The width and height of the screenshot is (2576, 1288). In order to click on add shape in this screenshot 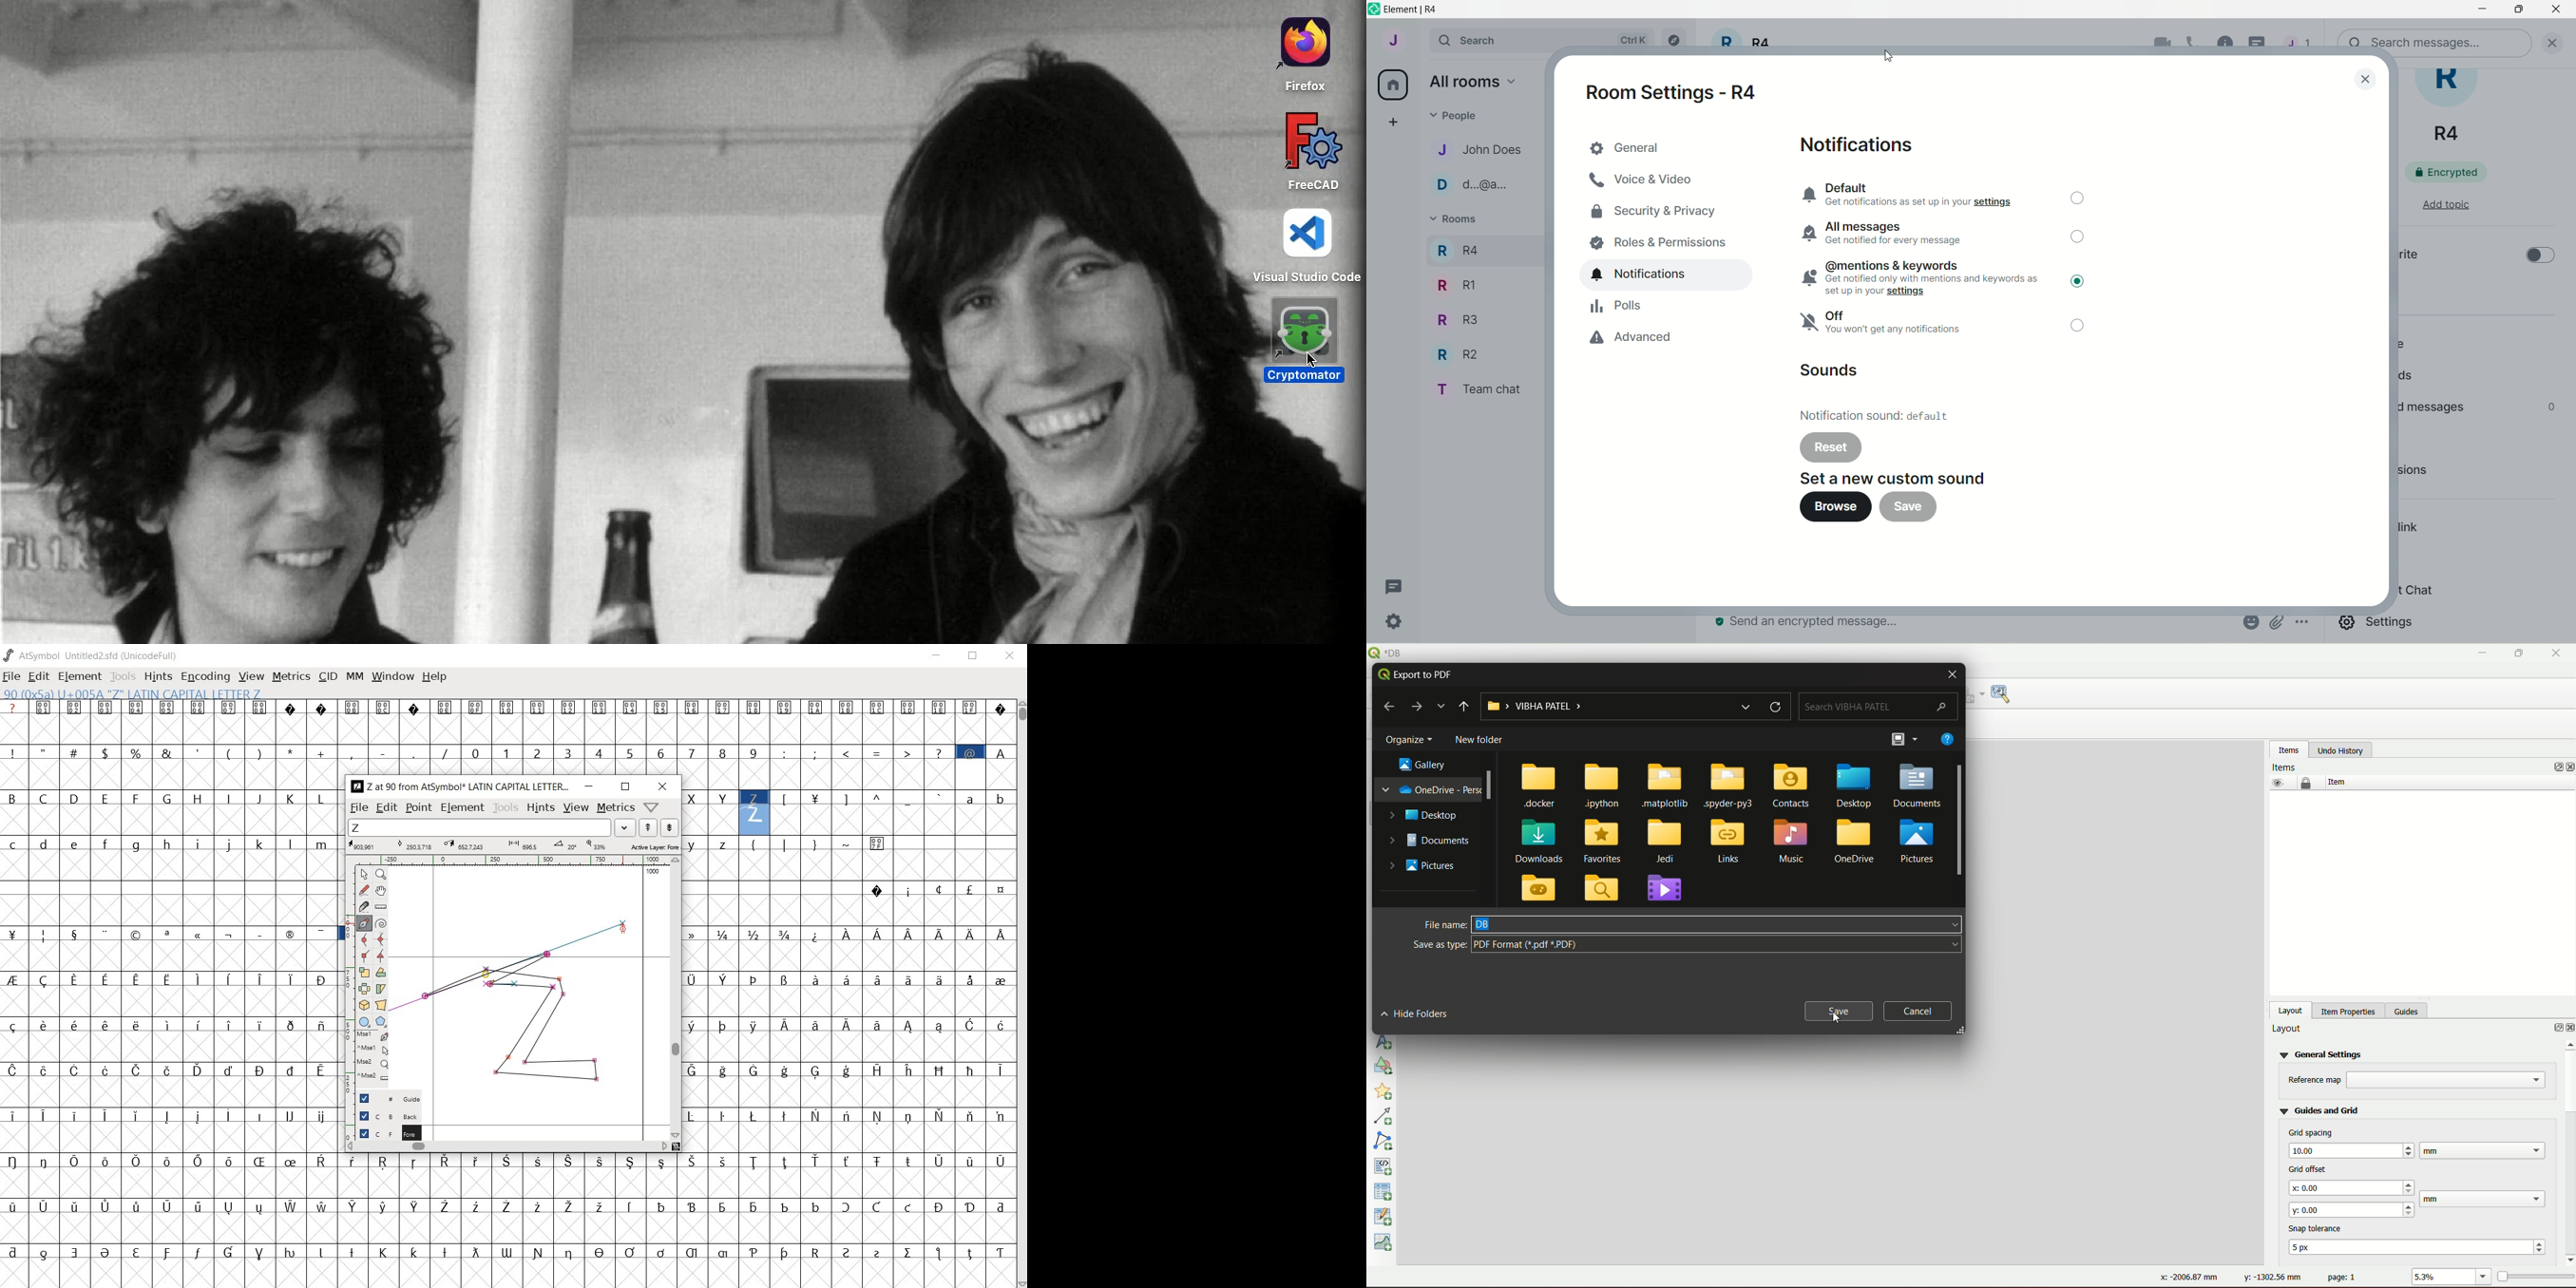, I will do `click(1382, 1068)`.